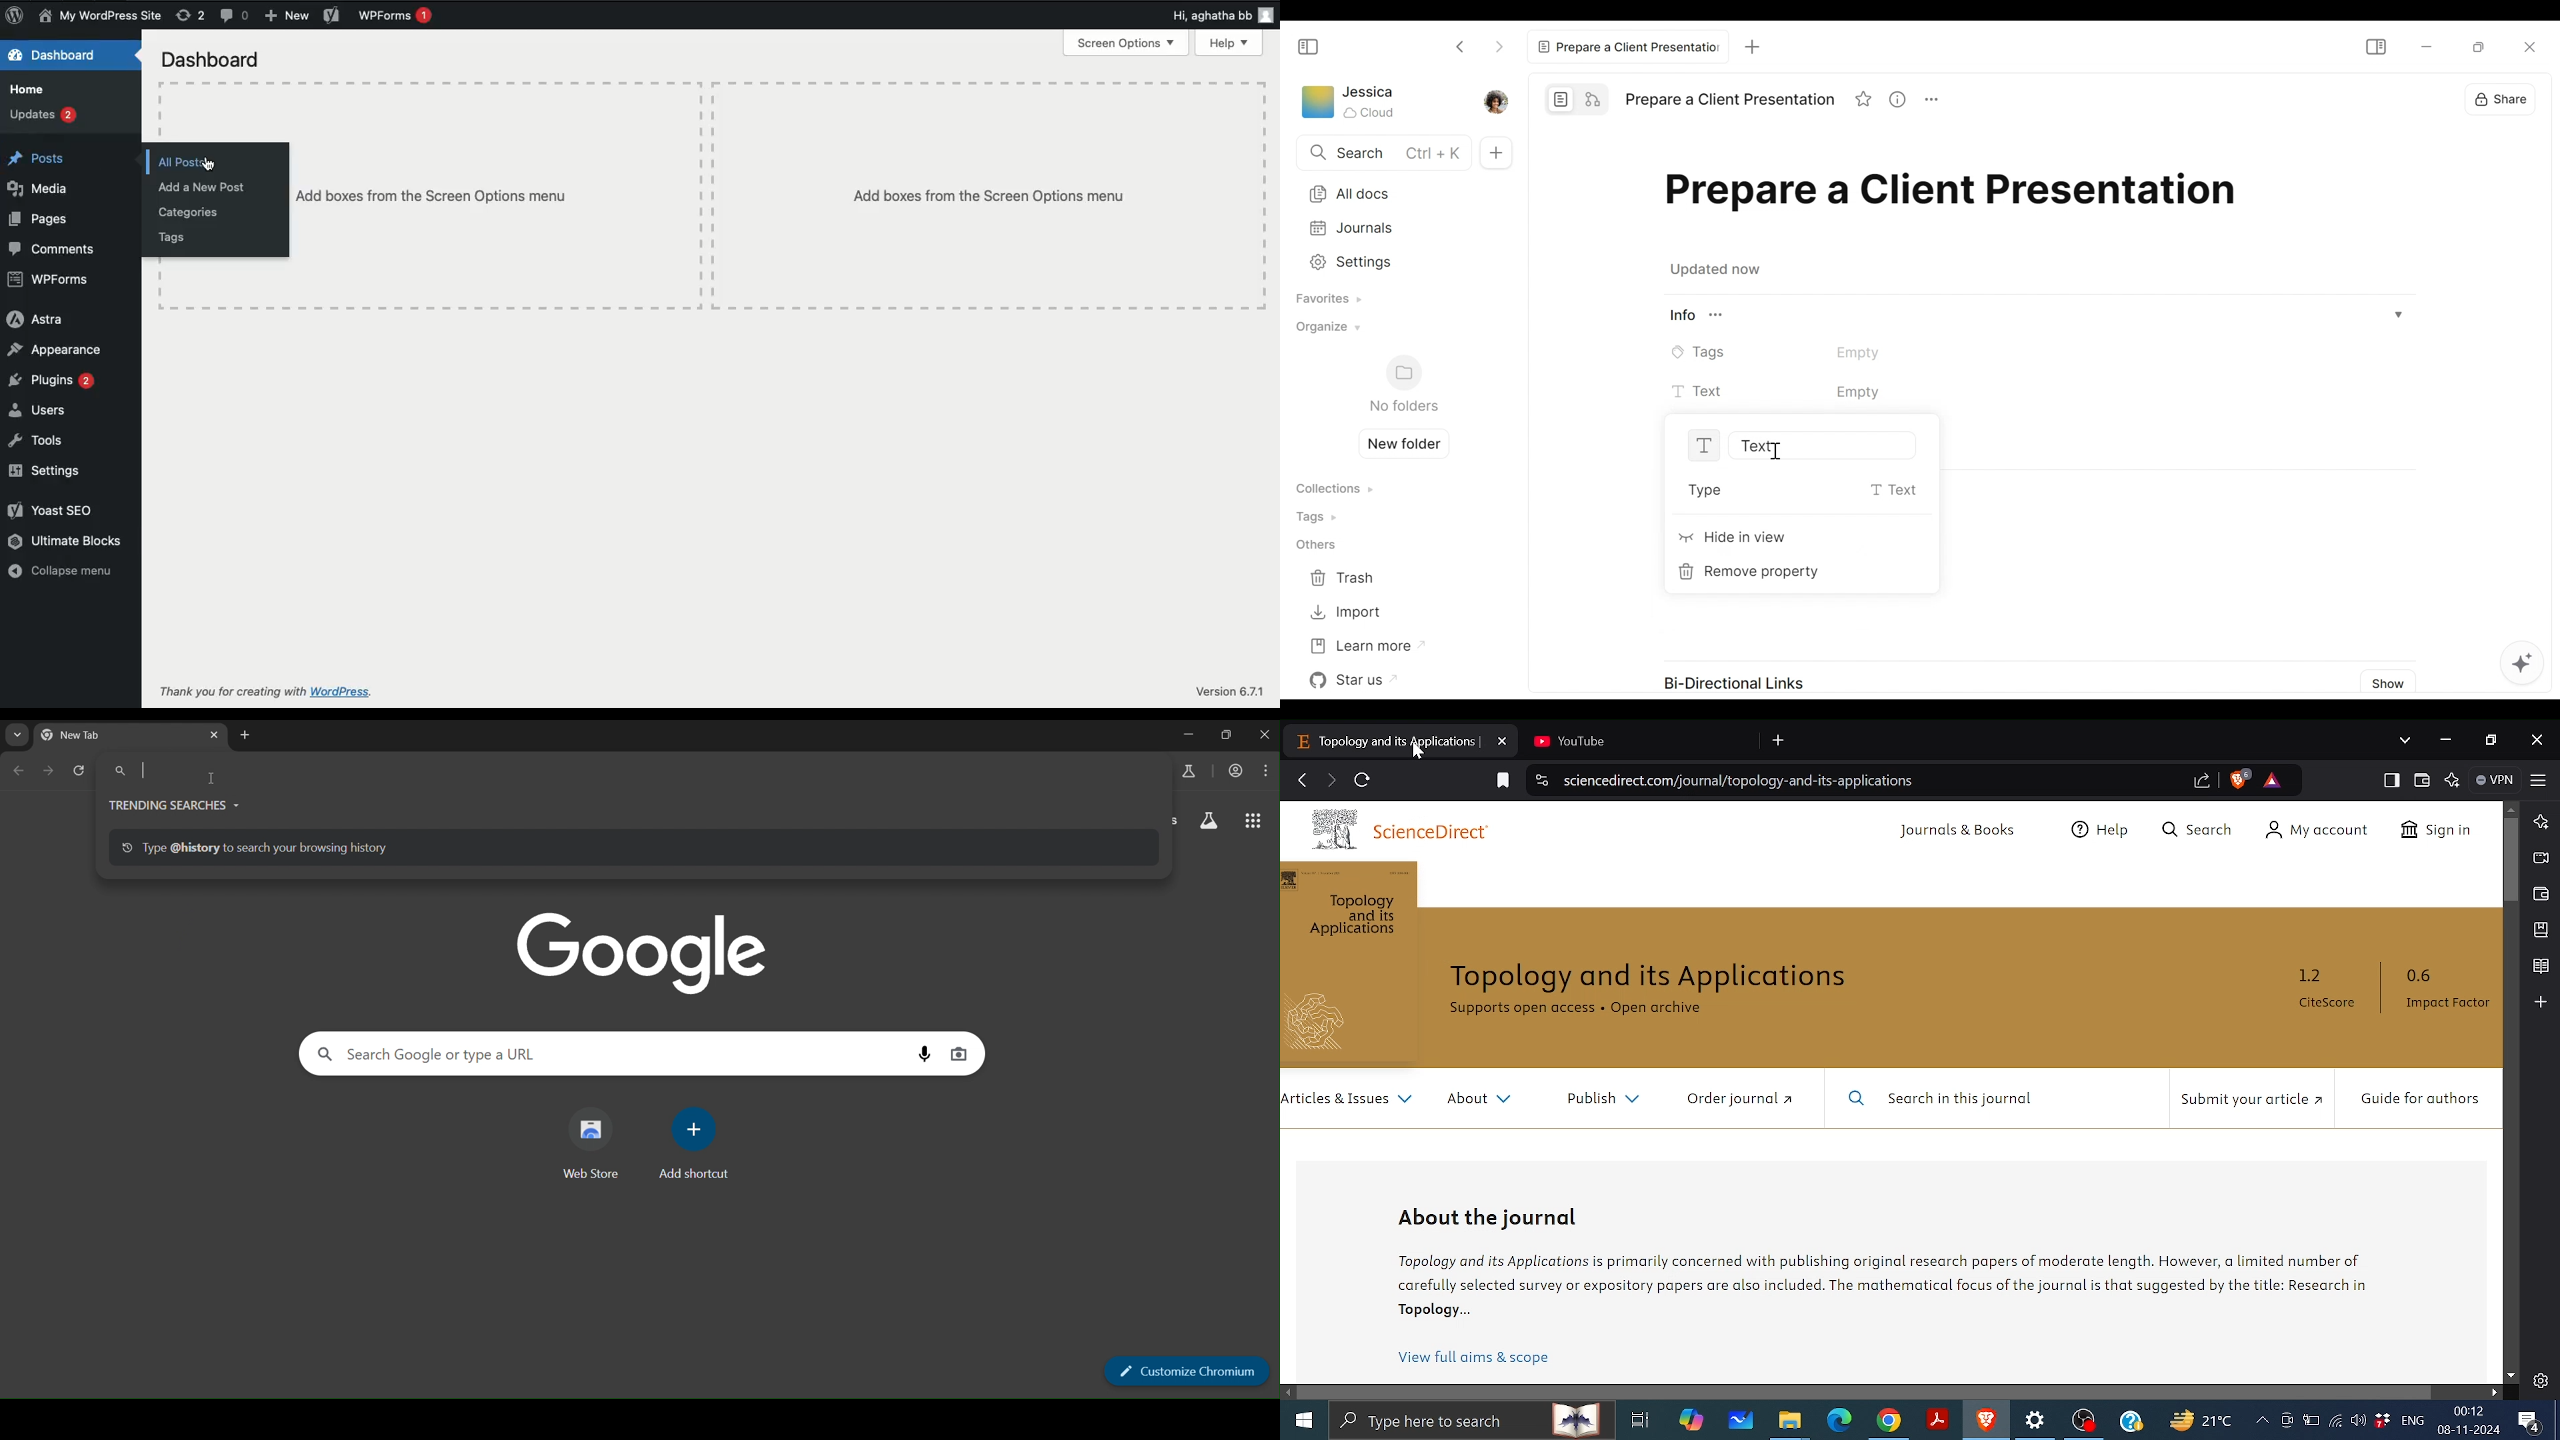 The width and height of the screenshot is (2576, 1456). Describe the element at coordinates (1127, 45) in the screenshot. I see `Screen options` at that location.